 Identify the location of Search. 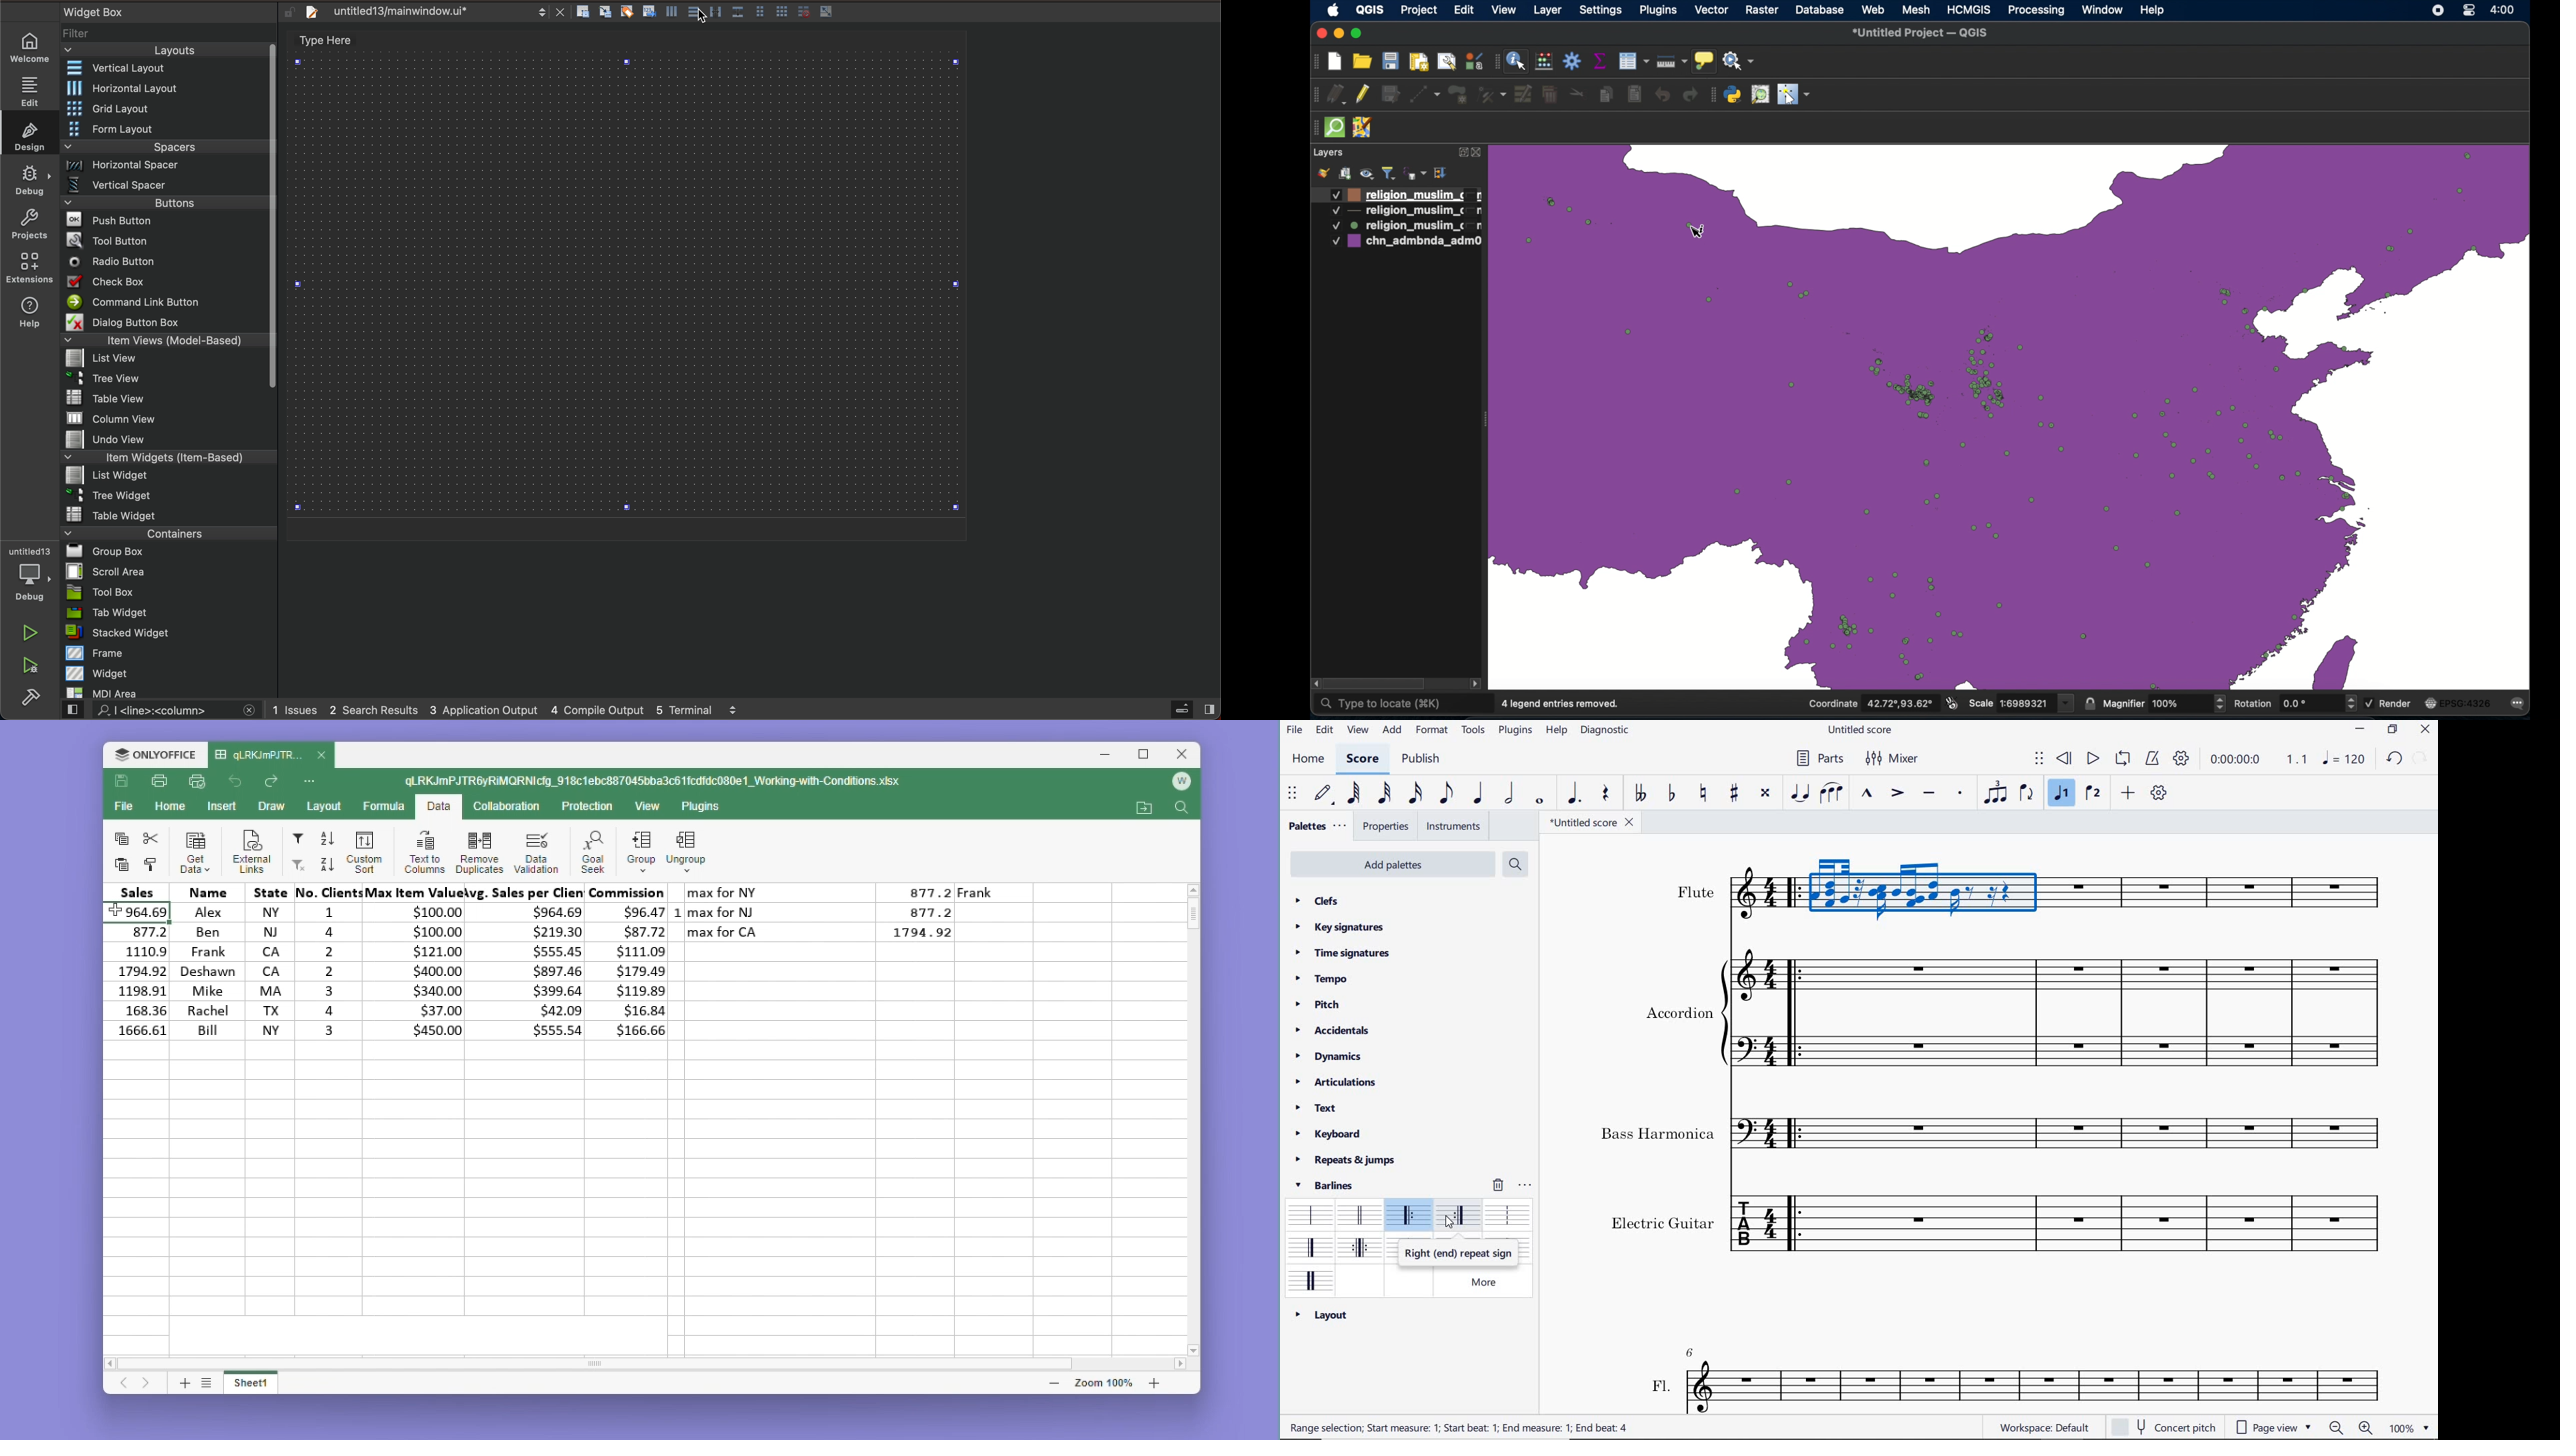
(1181, 809).